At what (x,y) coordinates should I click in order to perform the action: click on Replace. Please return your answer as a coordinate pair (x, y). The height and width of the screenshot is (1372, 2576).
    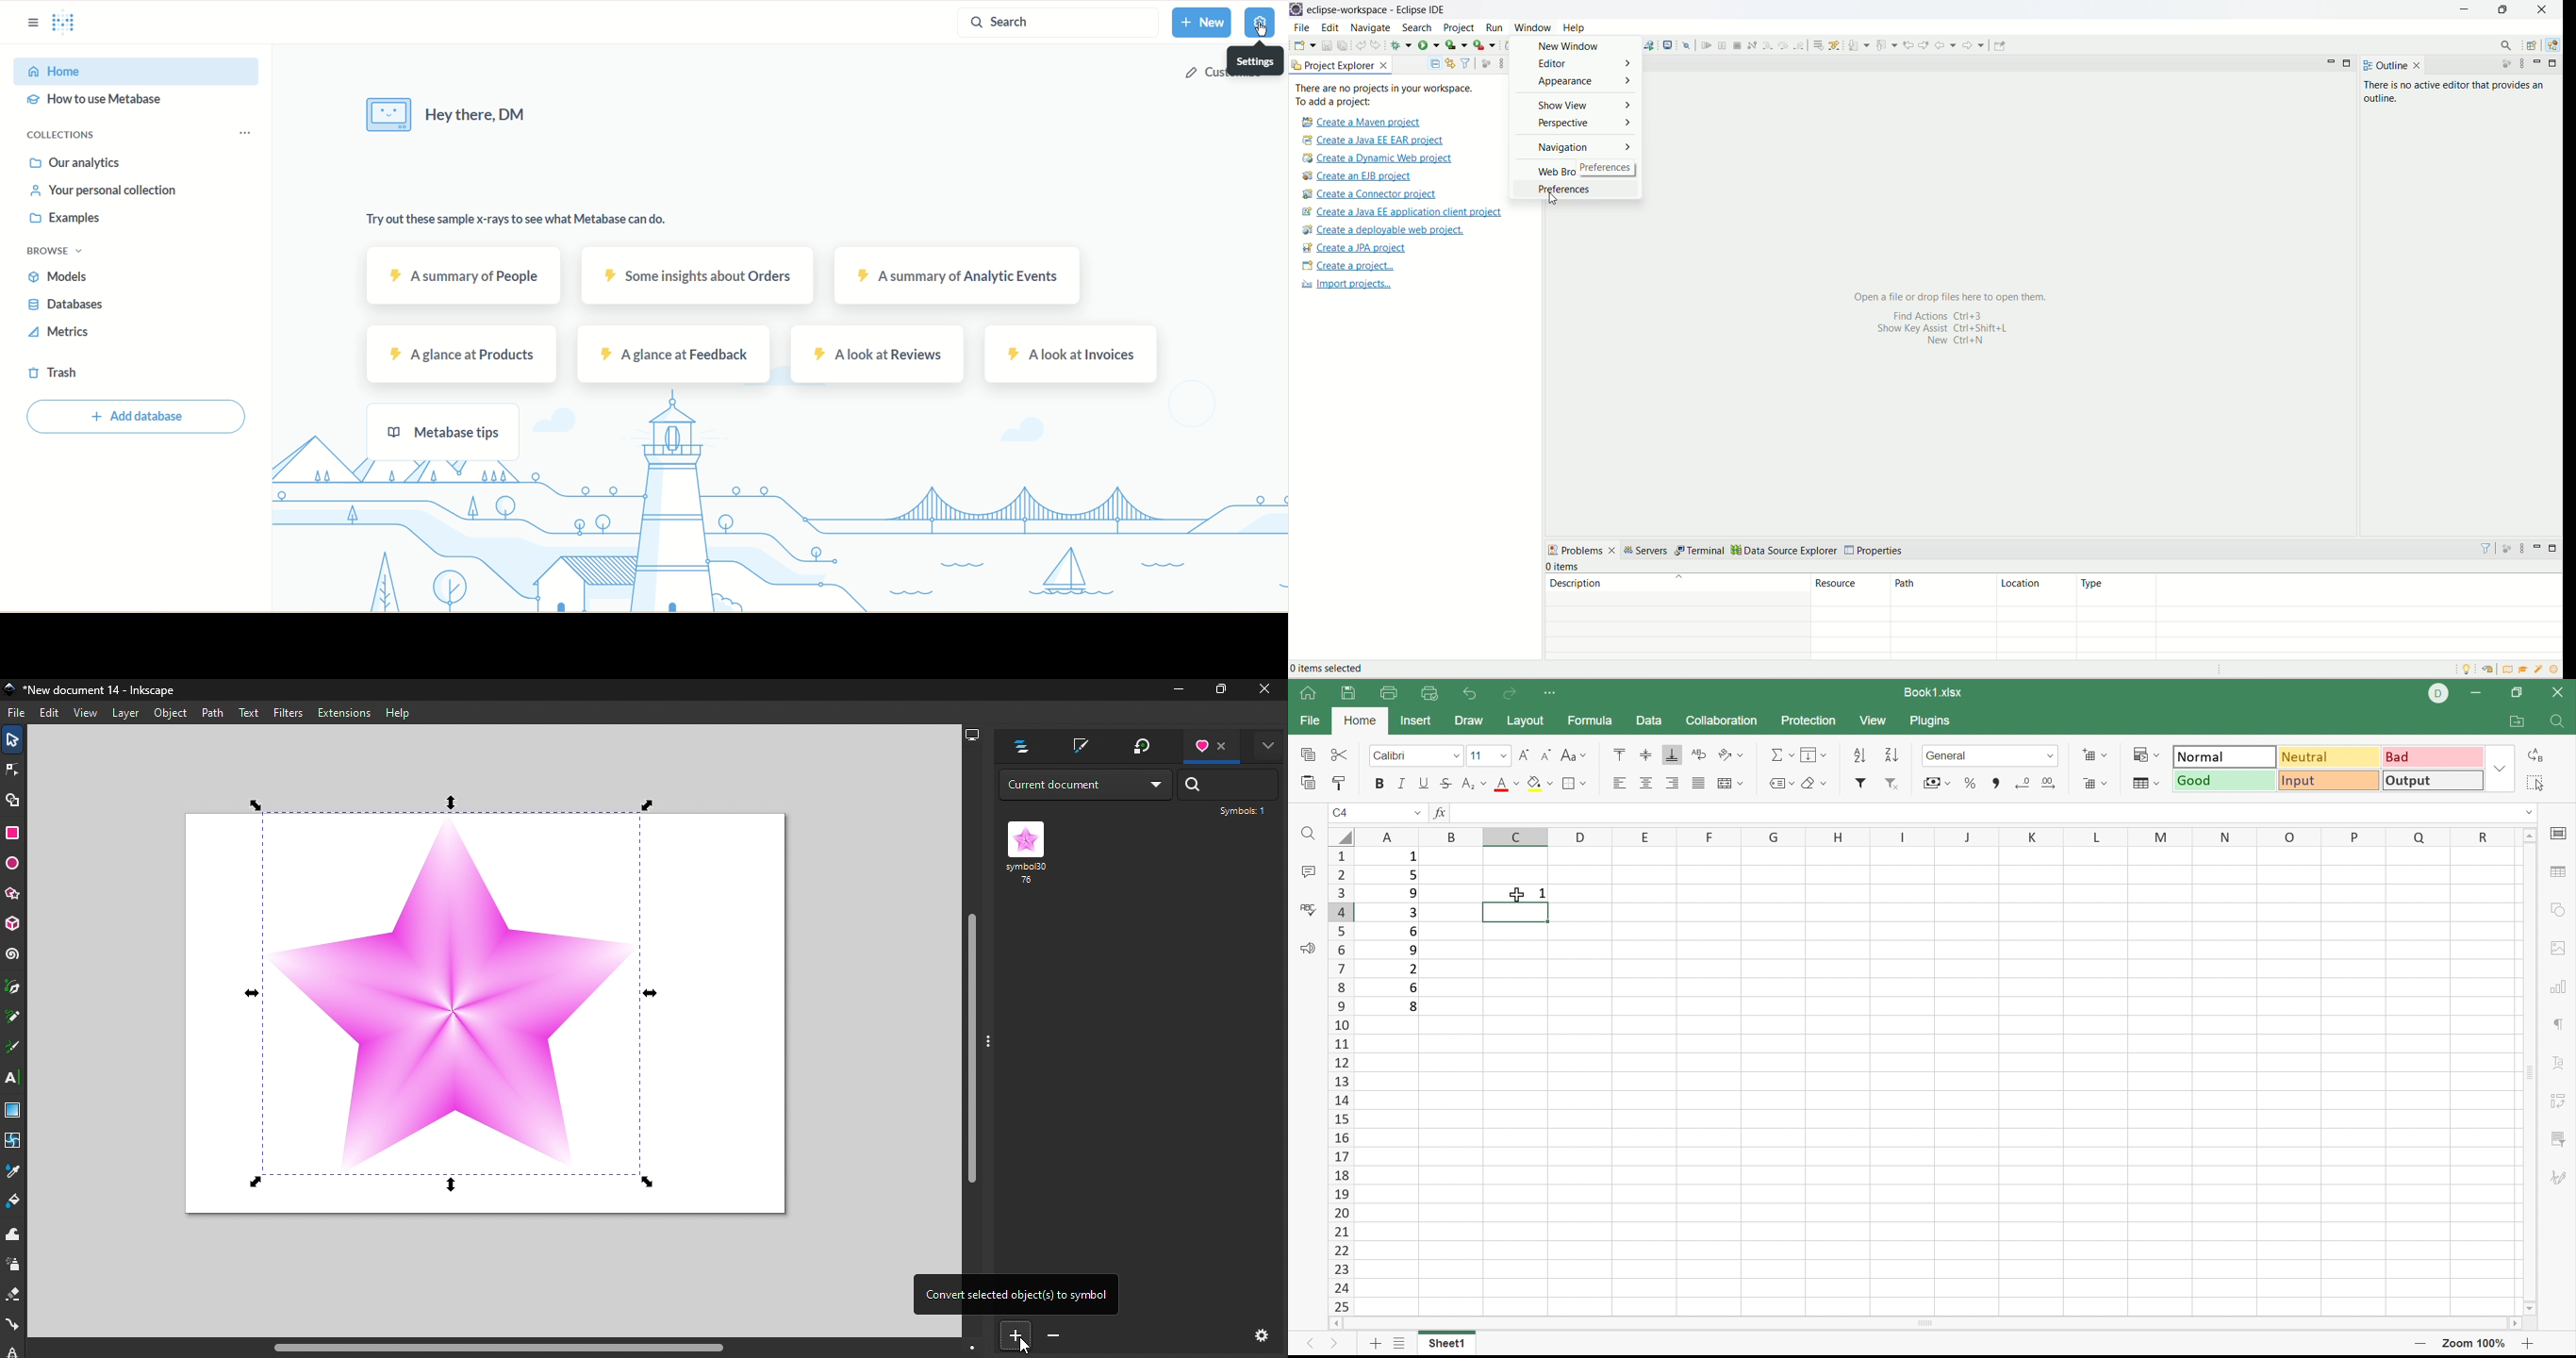
    Looking at the image, I should click on (2540, 756).